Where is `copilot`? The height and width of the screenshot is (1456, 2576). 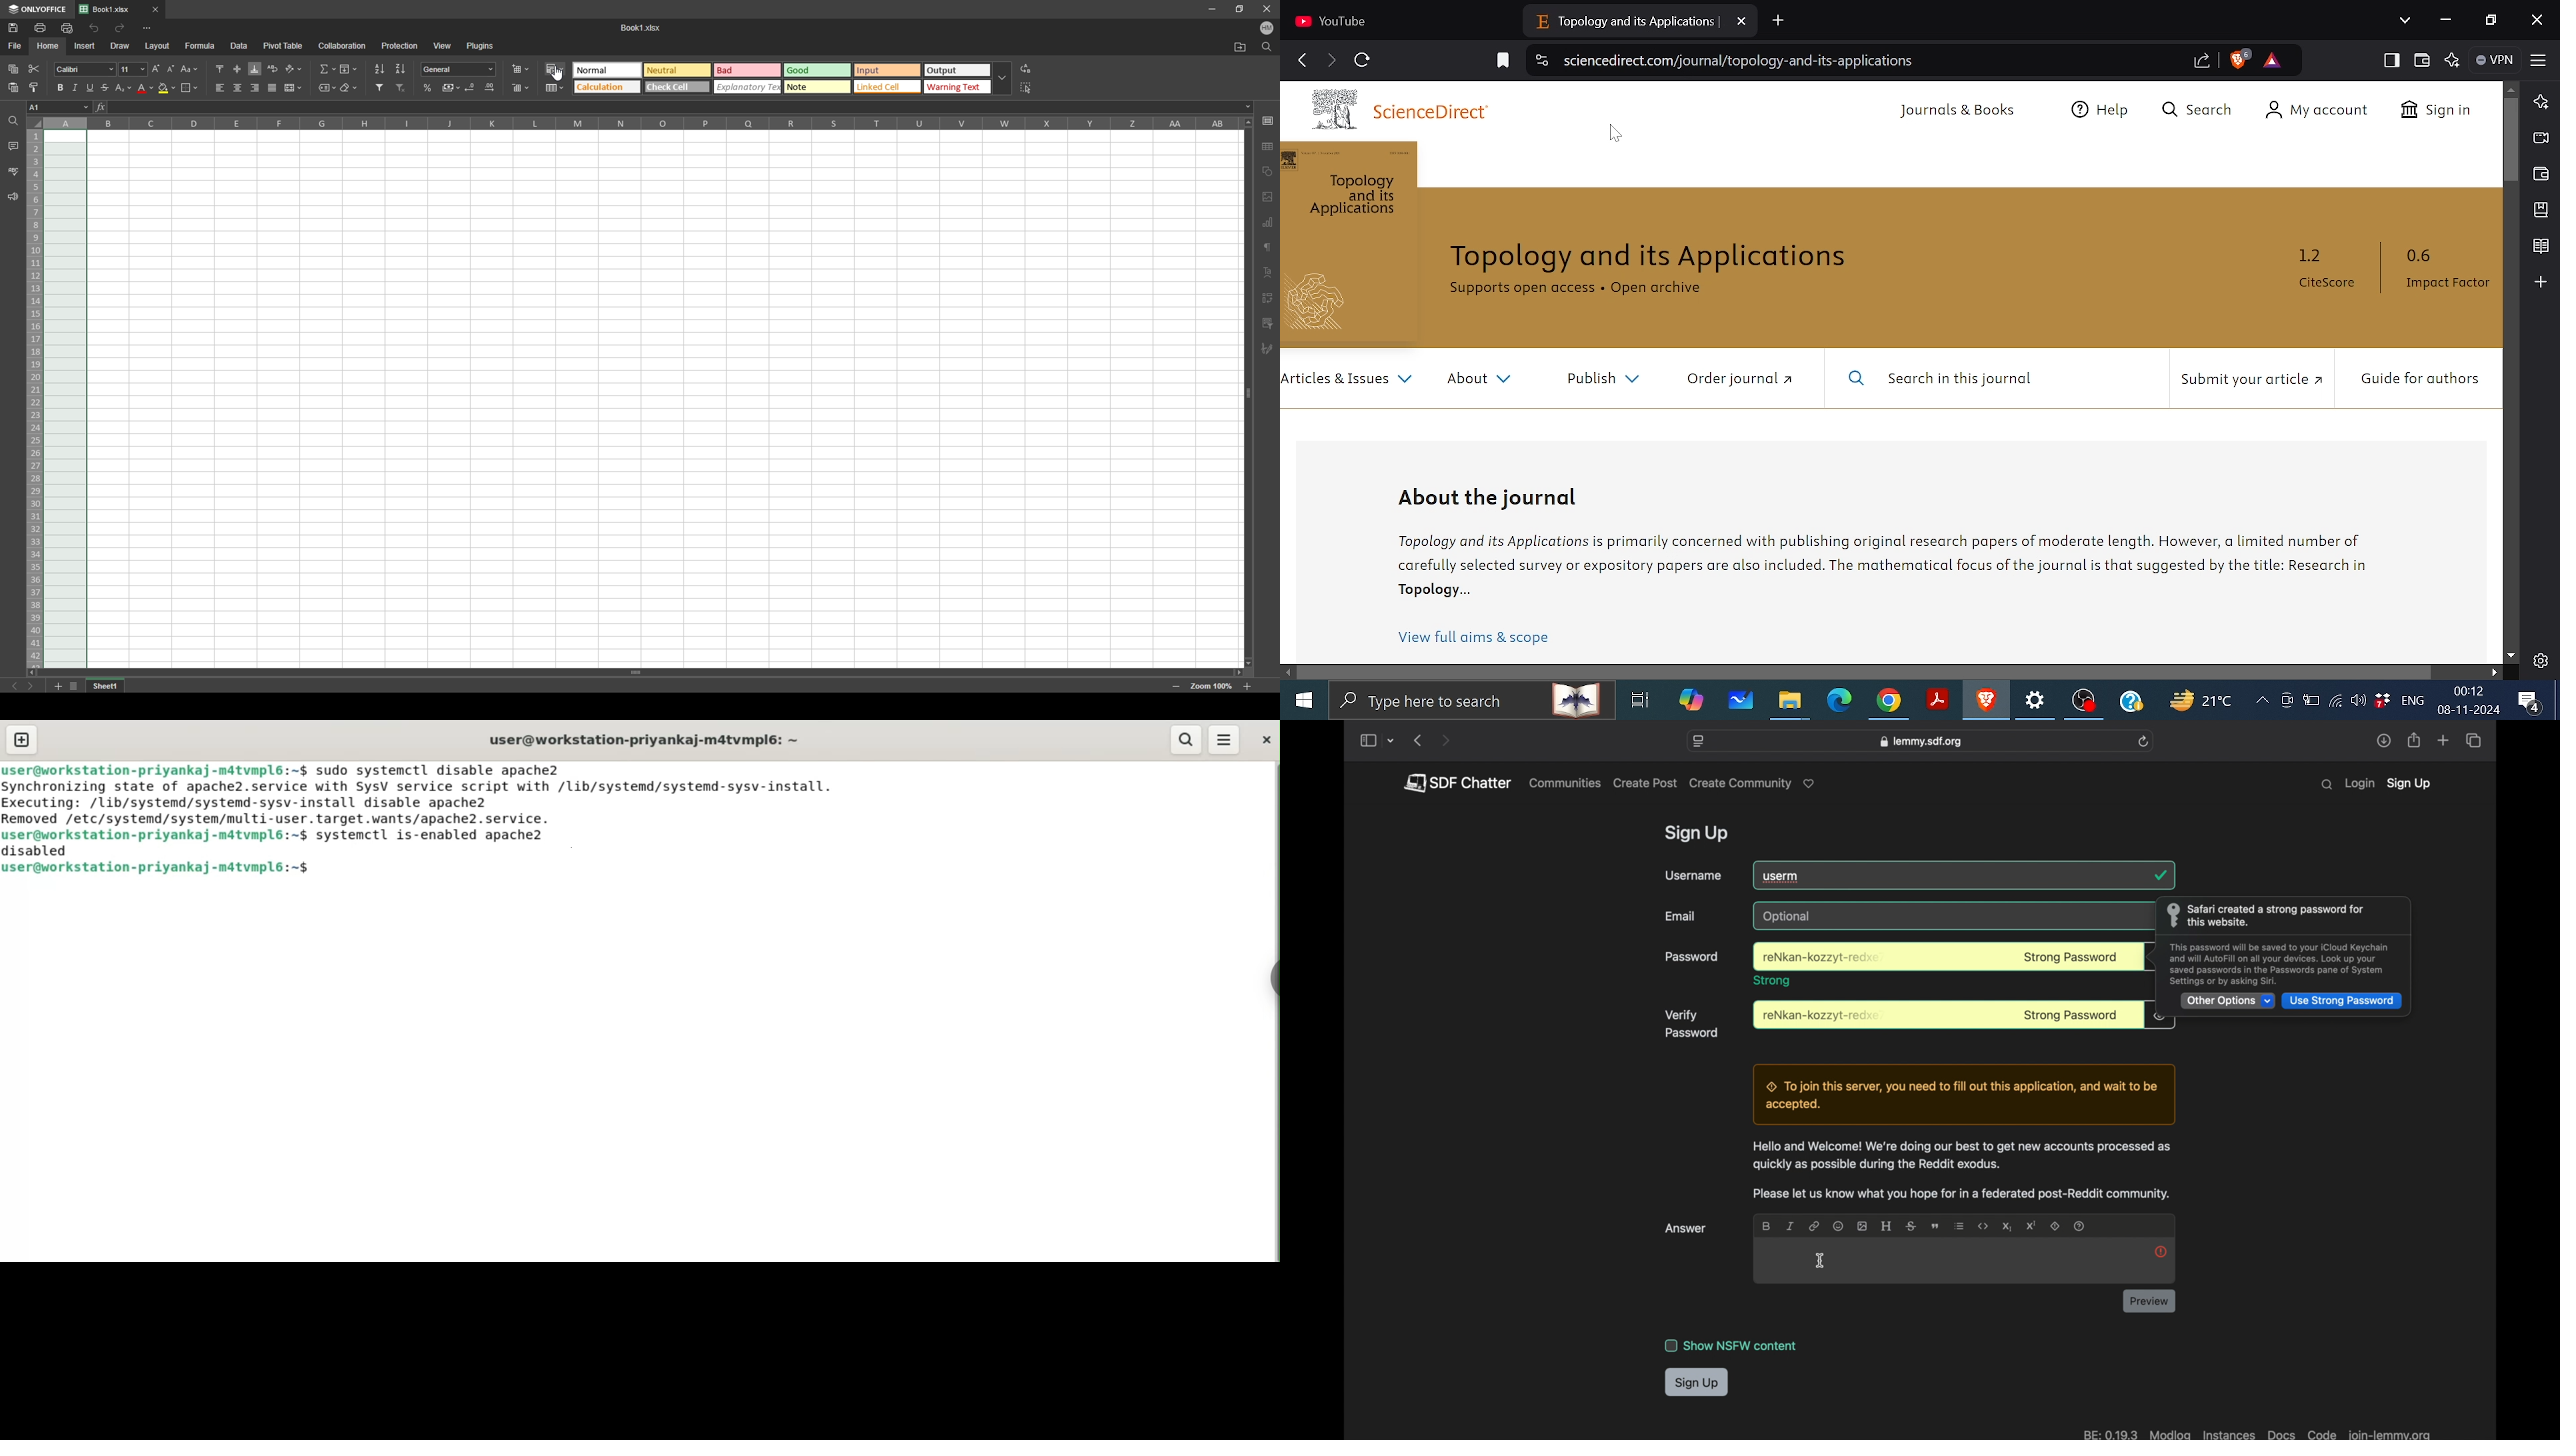 copilot is located at coordinates (1692, 700).